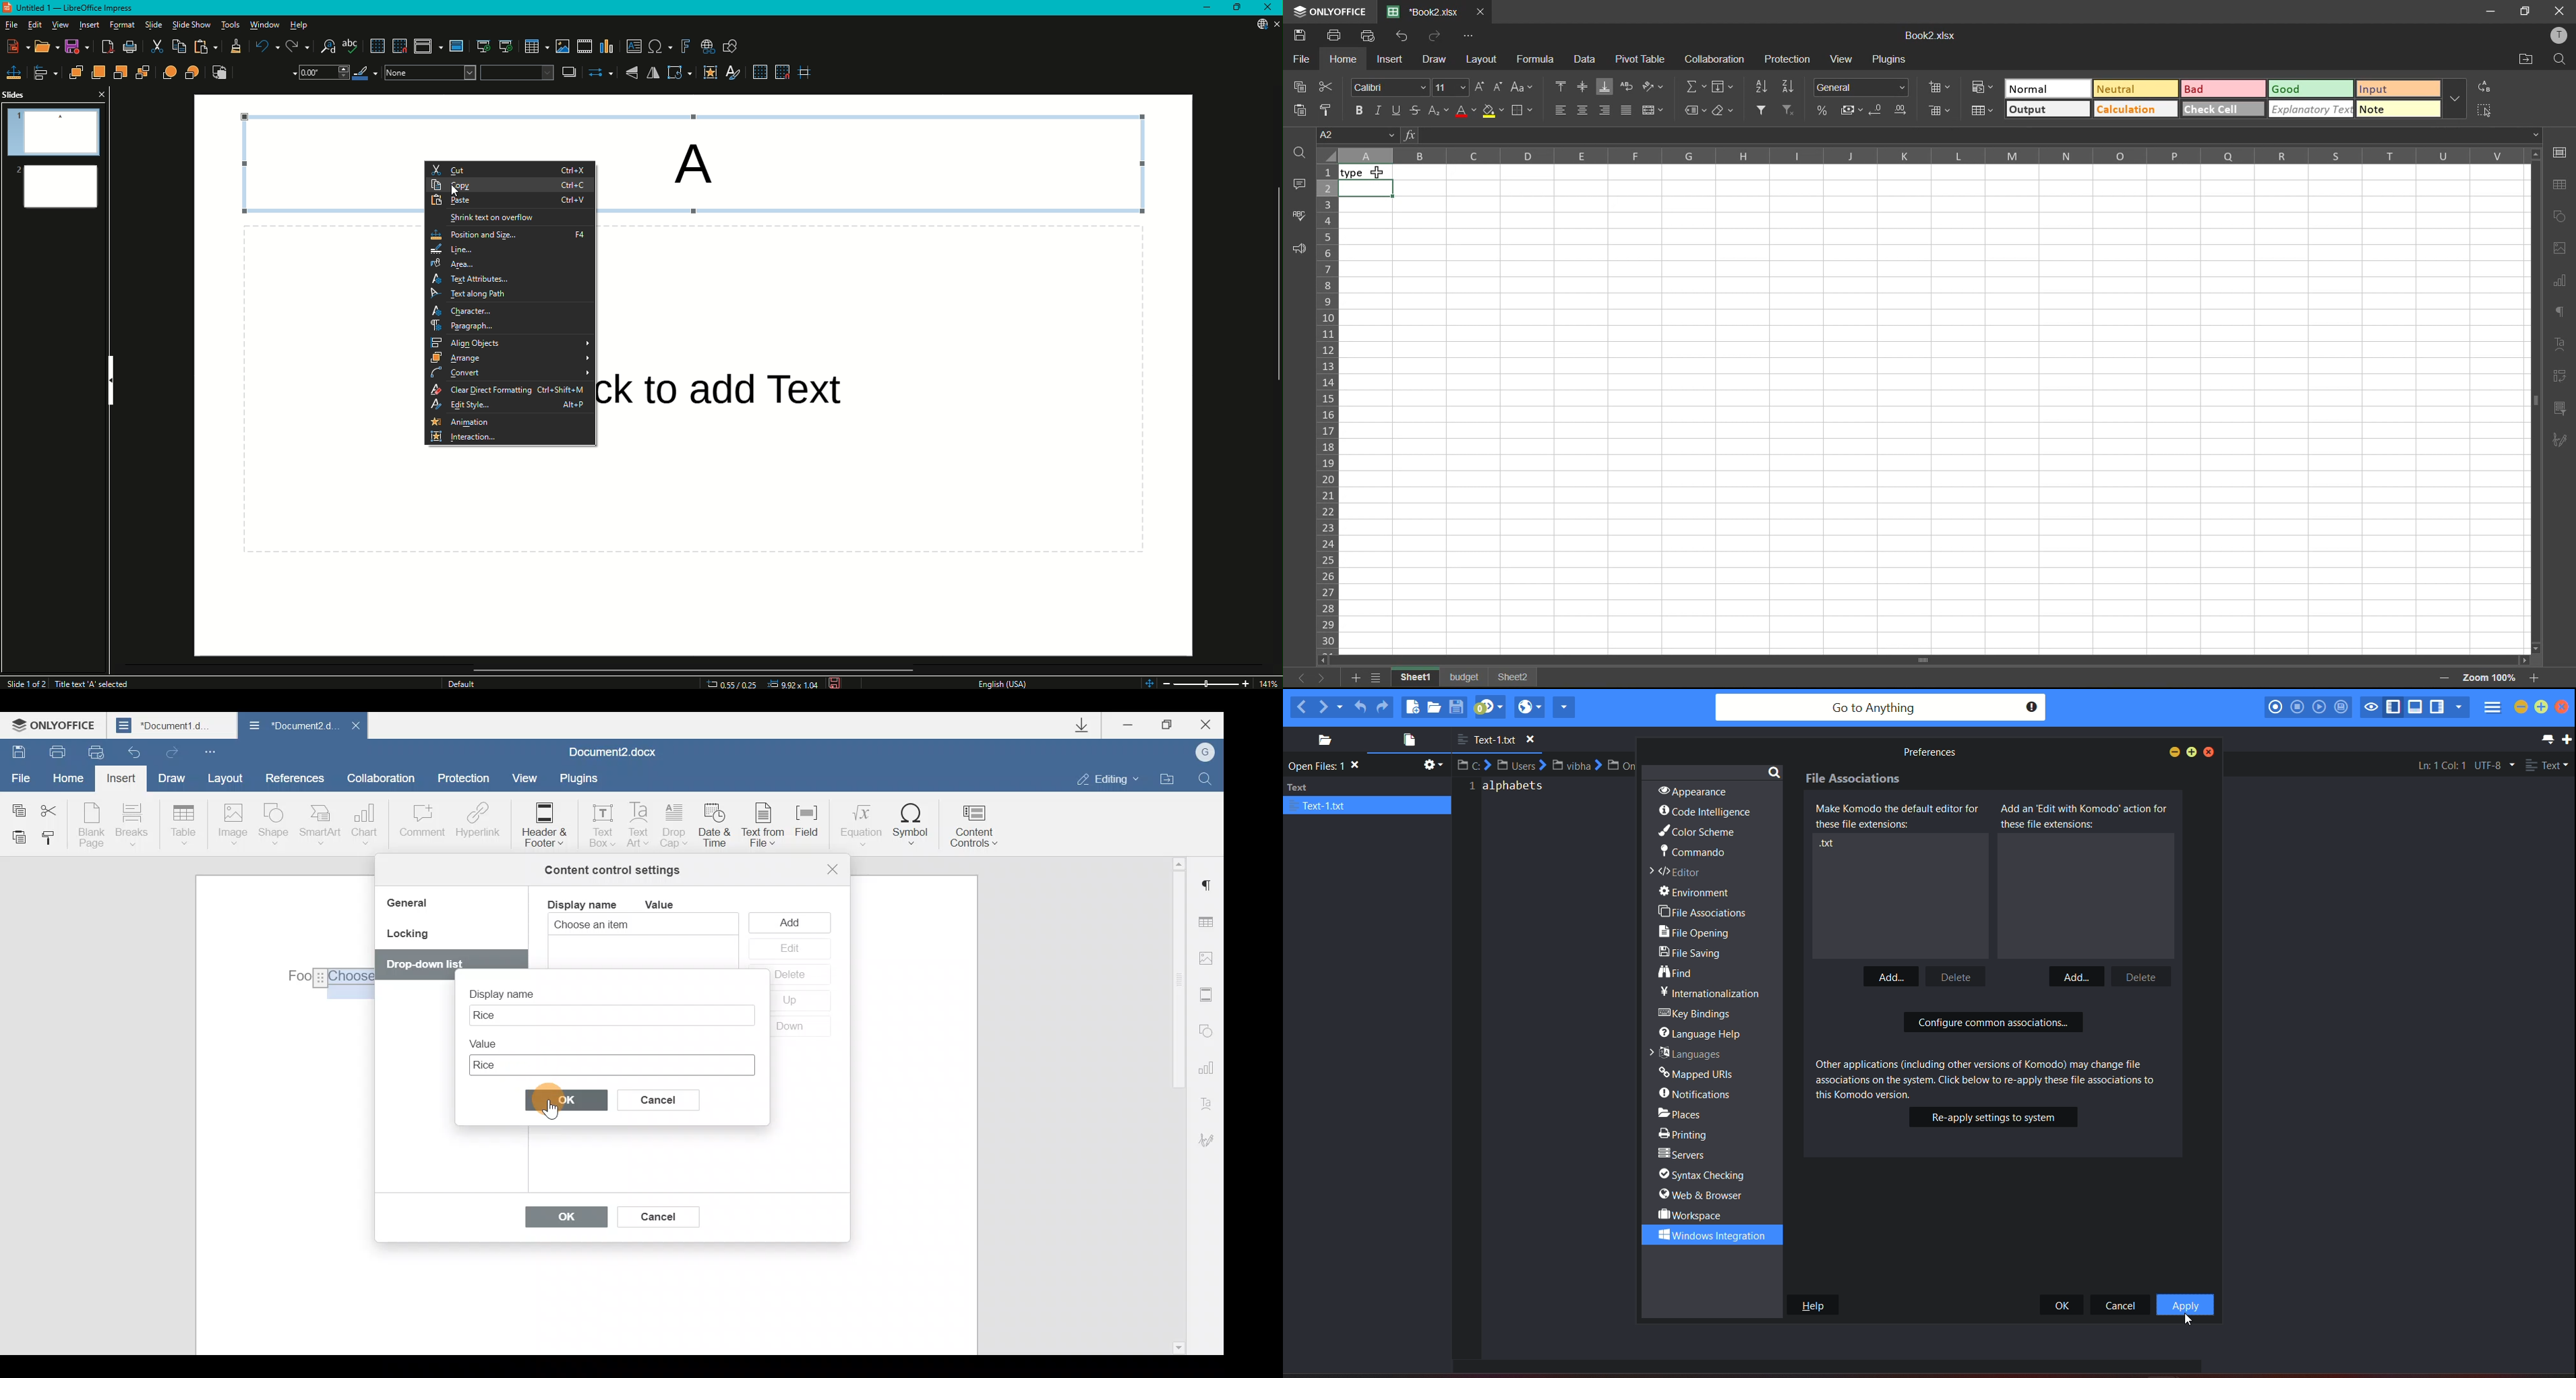 The width and height of the screenshot is (2576, 1400). What do you see at coordinates (607, 45) in the screenshot?
I see `Insert Chart` at bounding box center [607, 45].